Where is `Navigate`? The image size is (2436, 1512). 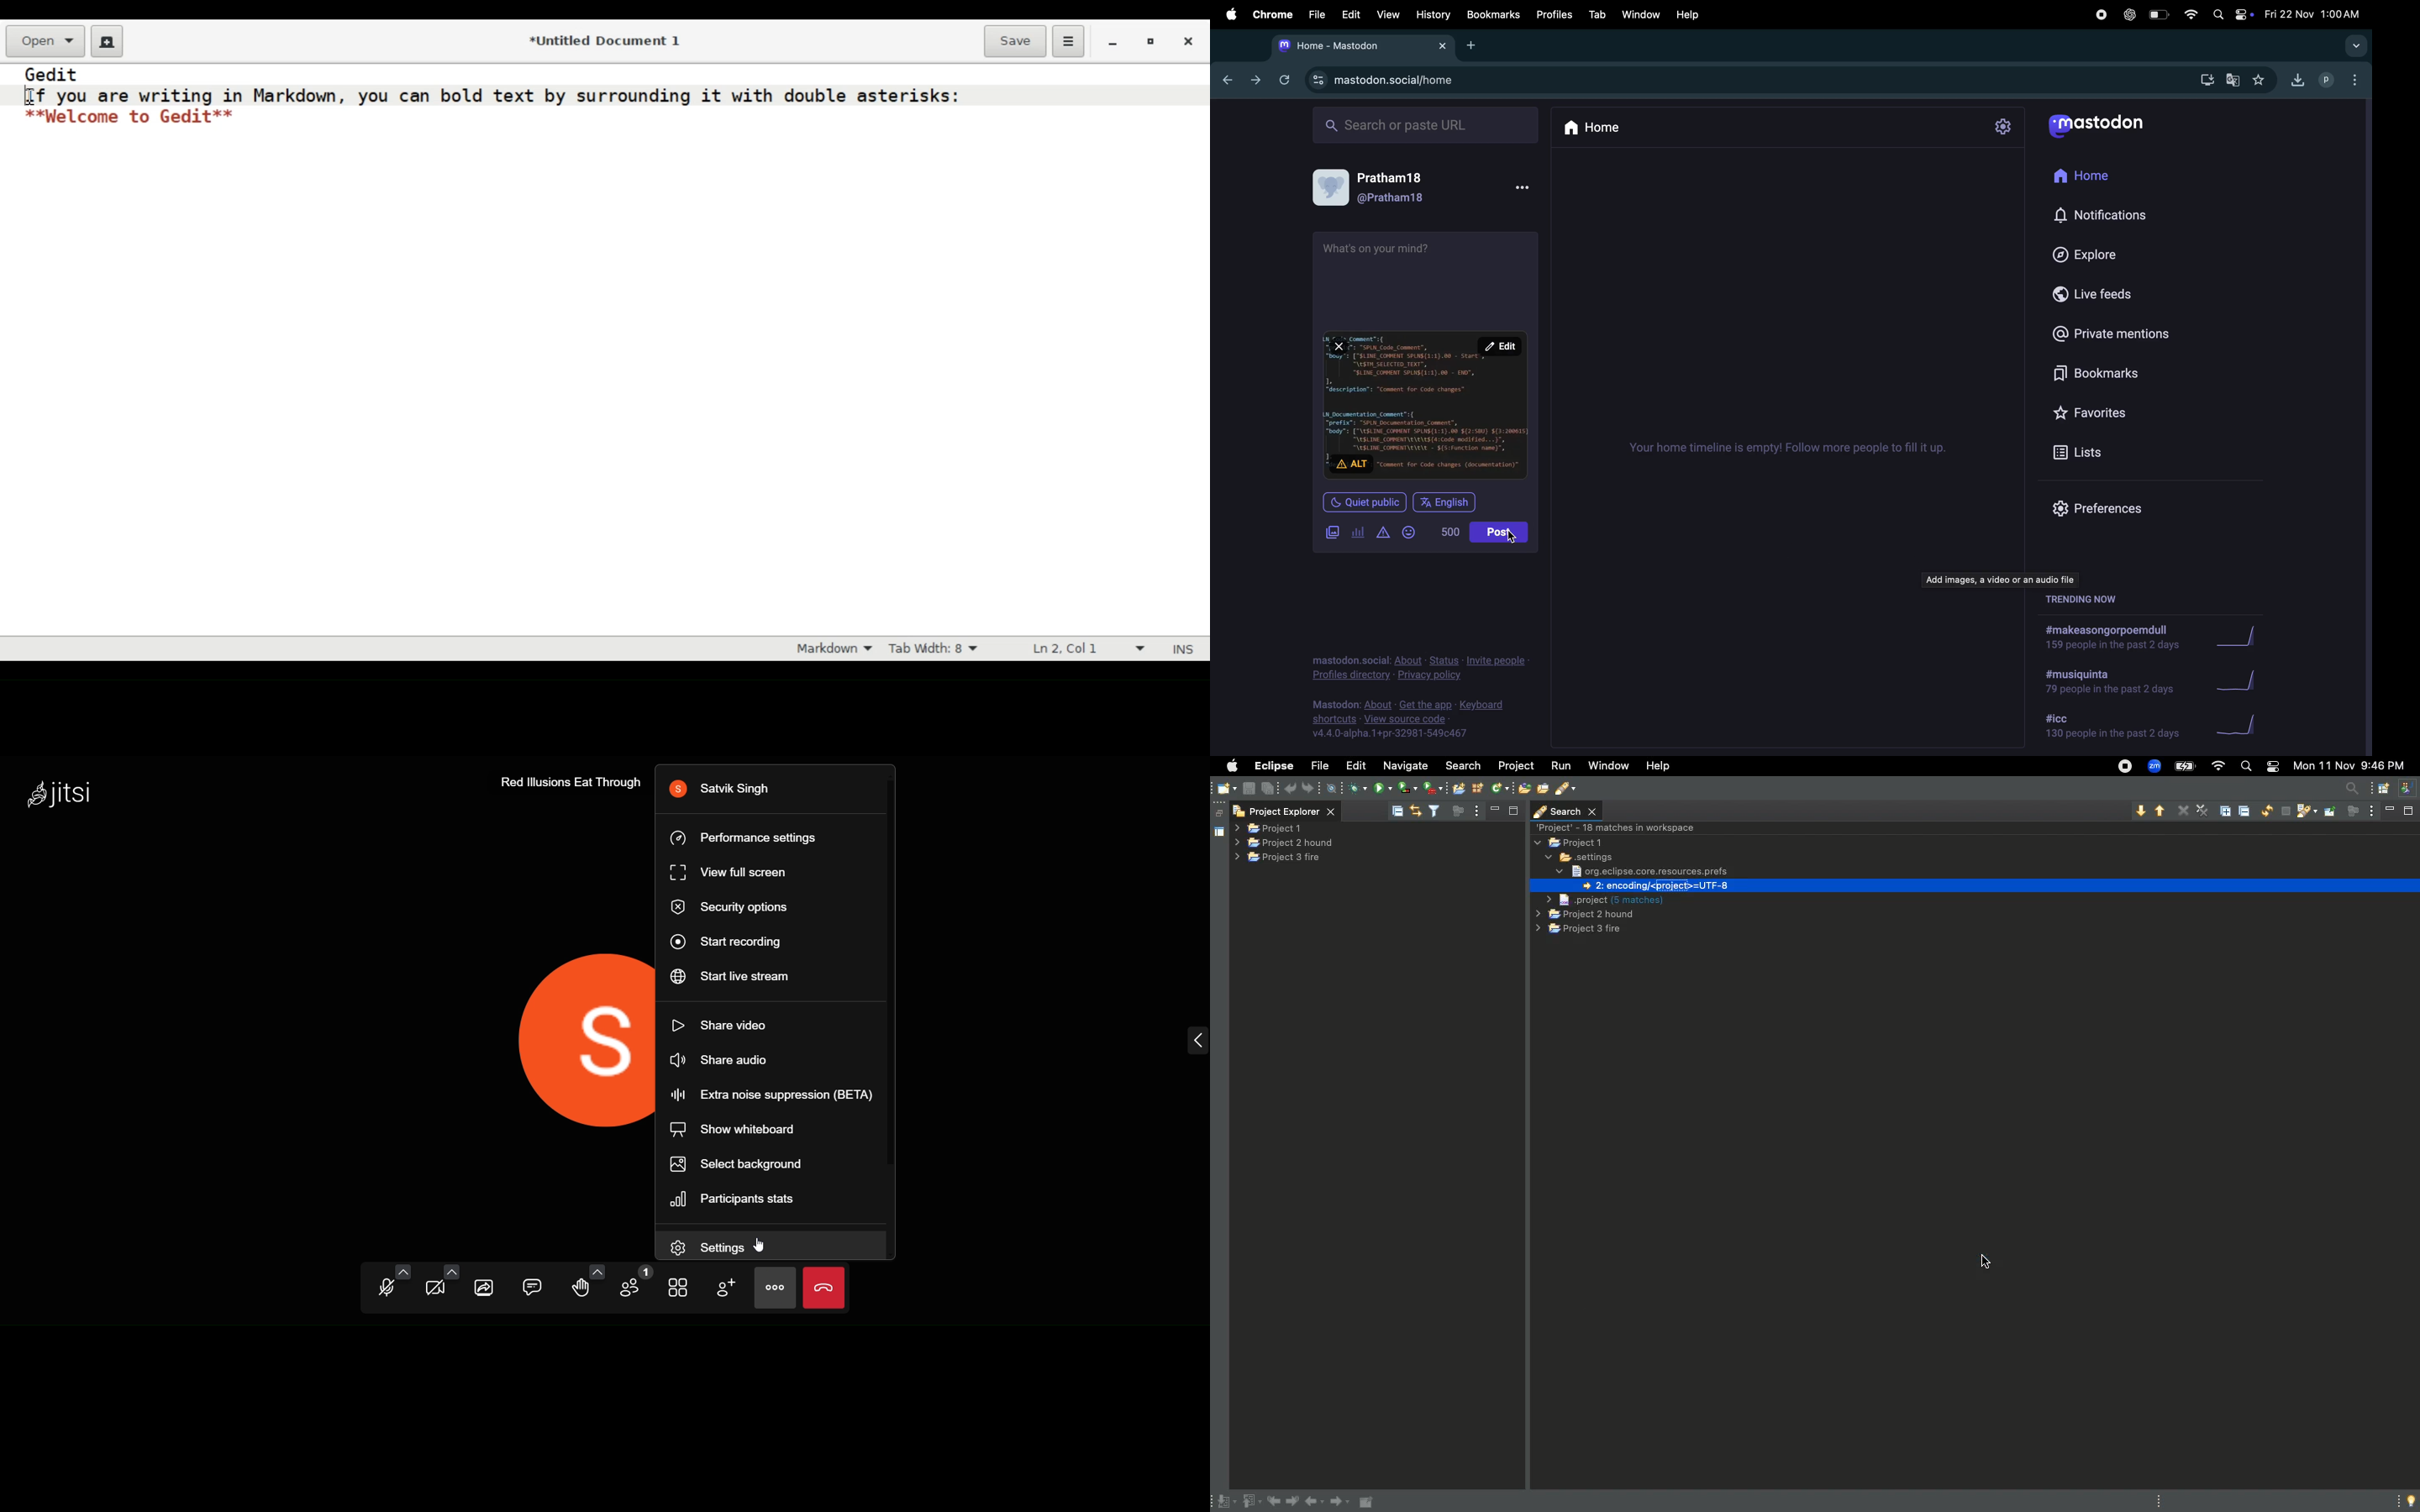
Navigate is located at coordinates (1405, 765).